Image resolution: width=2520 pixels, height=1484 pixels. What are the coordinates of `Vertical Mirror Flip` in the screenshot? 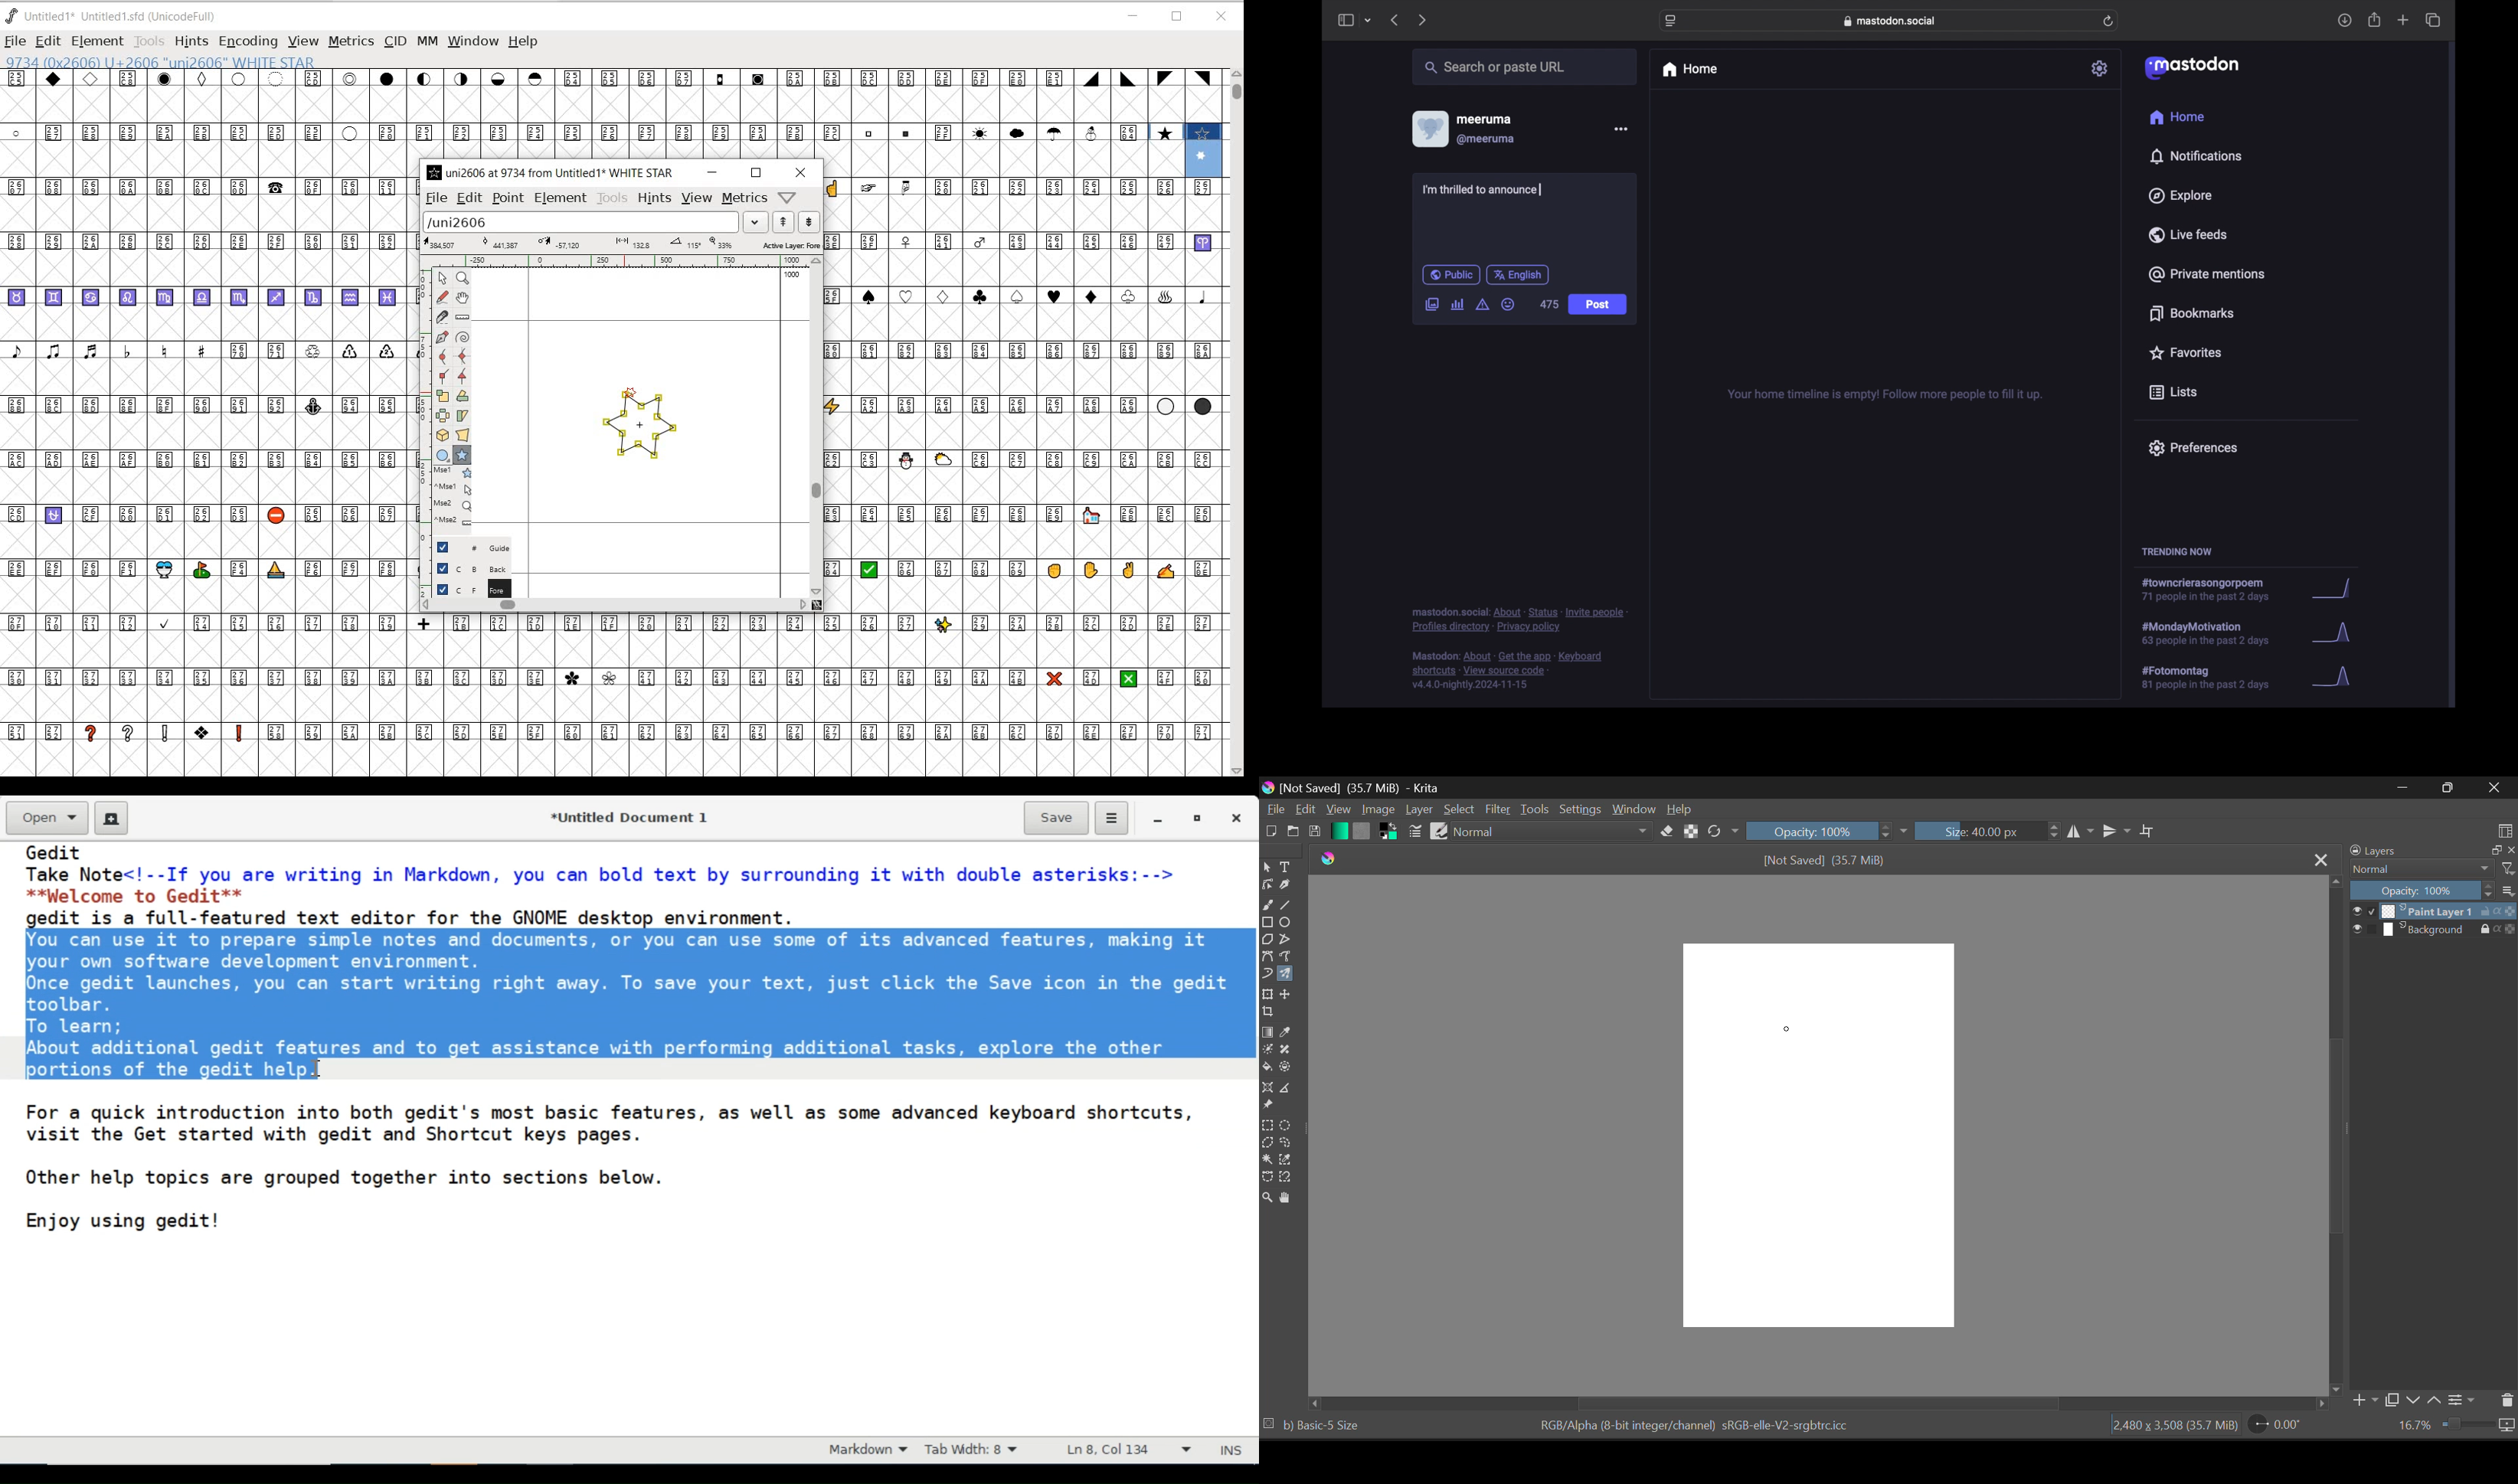 It's located at (2082, 832).